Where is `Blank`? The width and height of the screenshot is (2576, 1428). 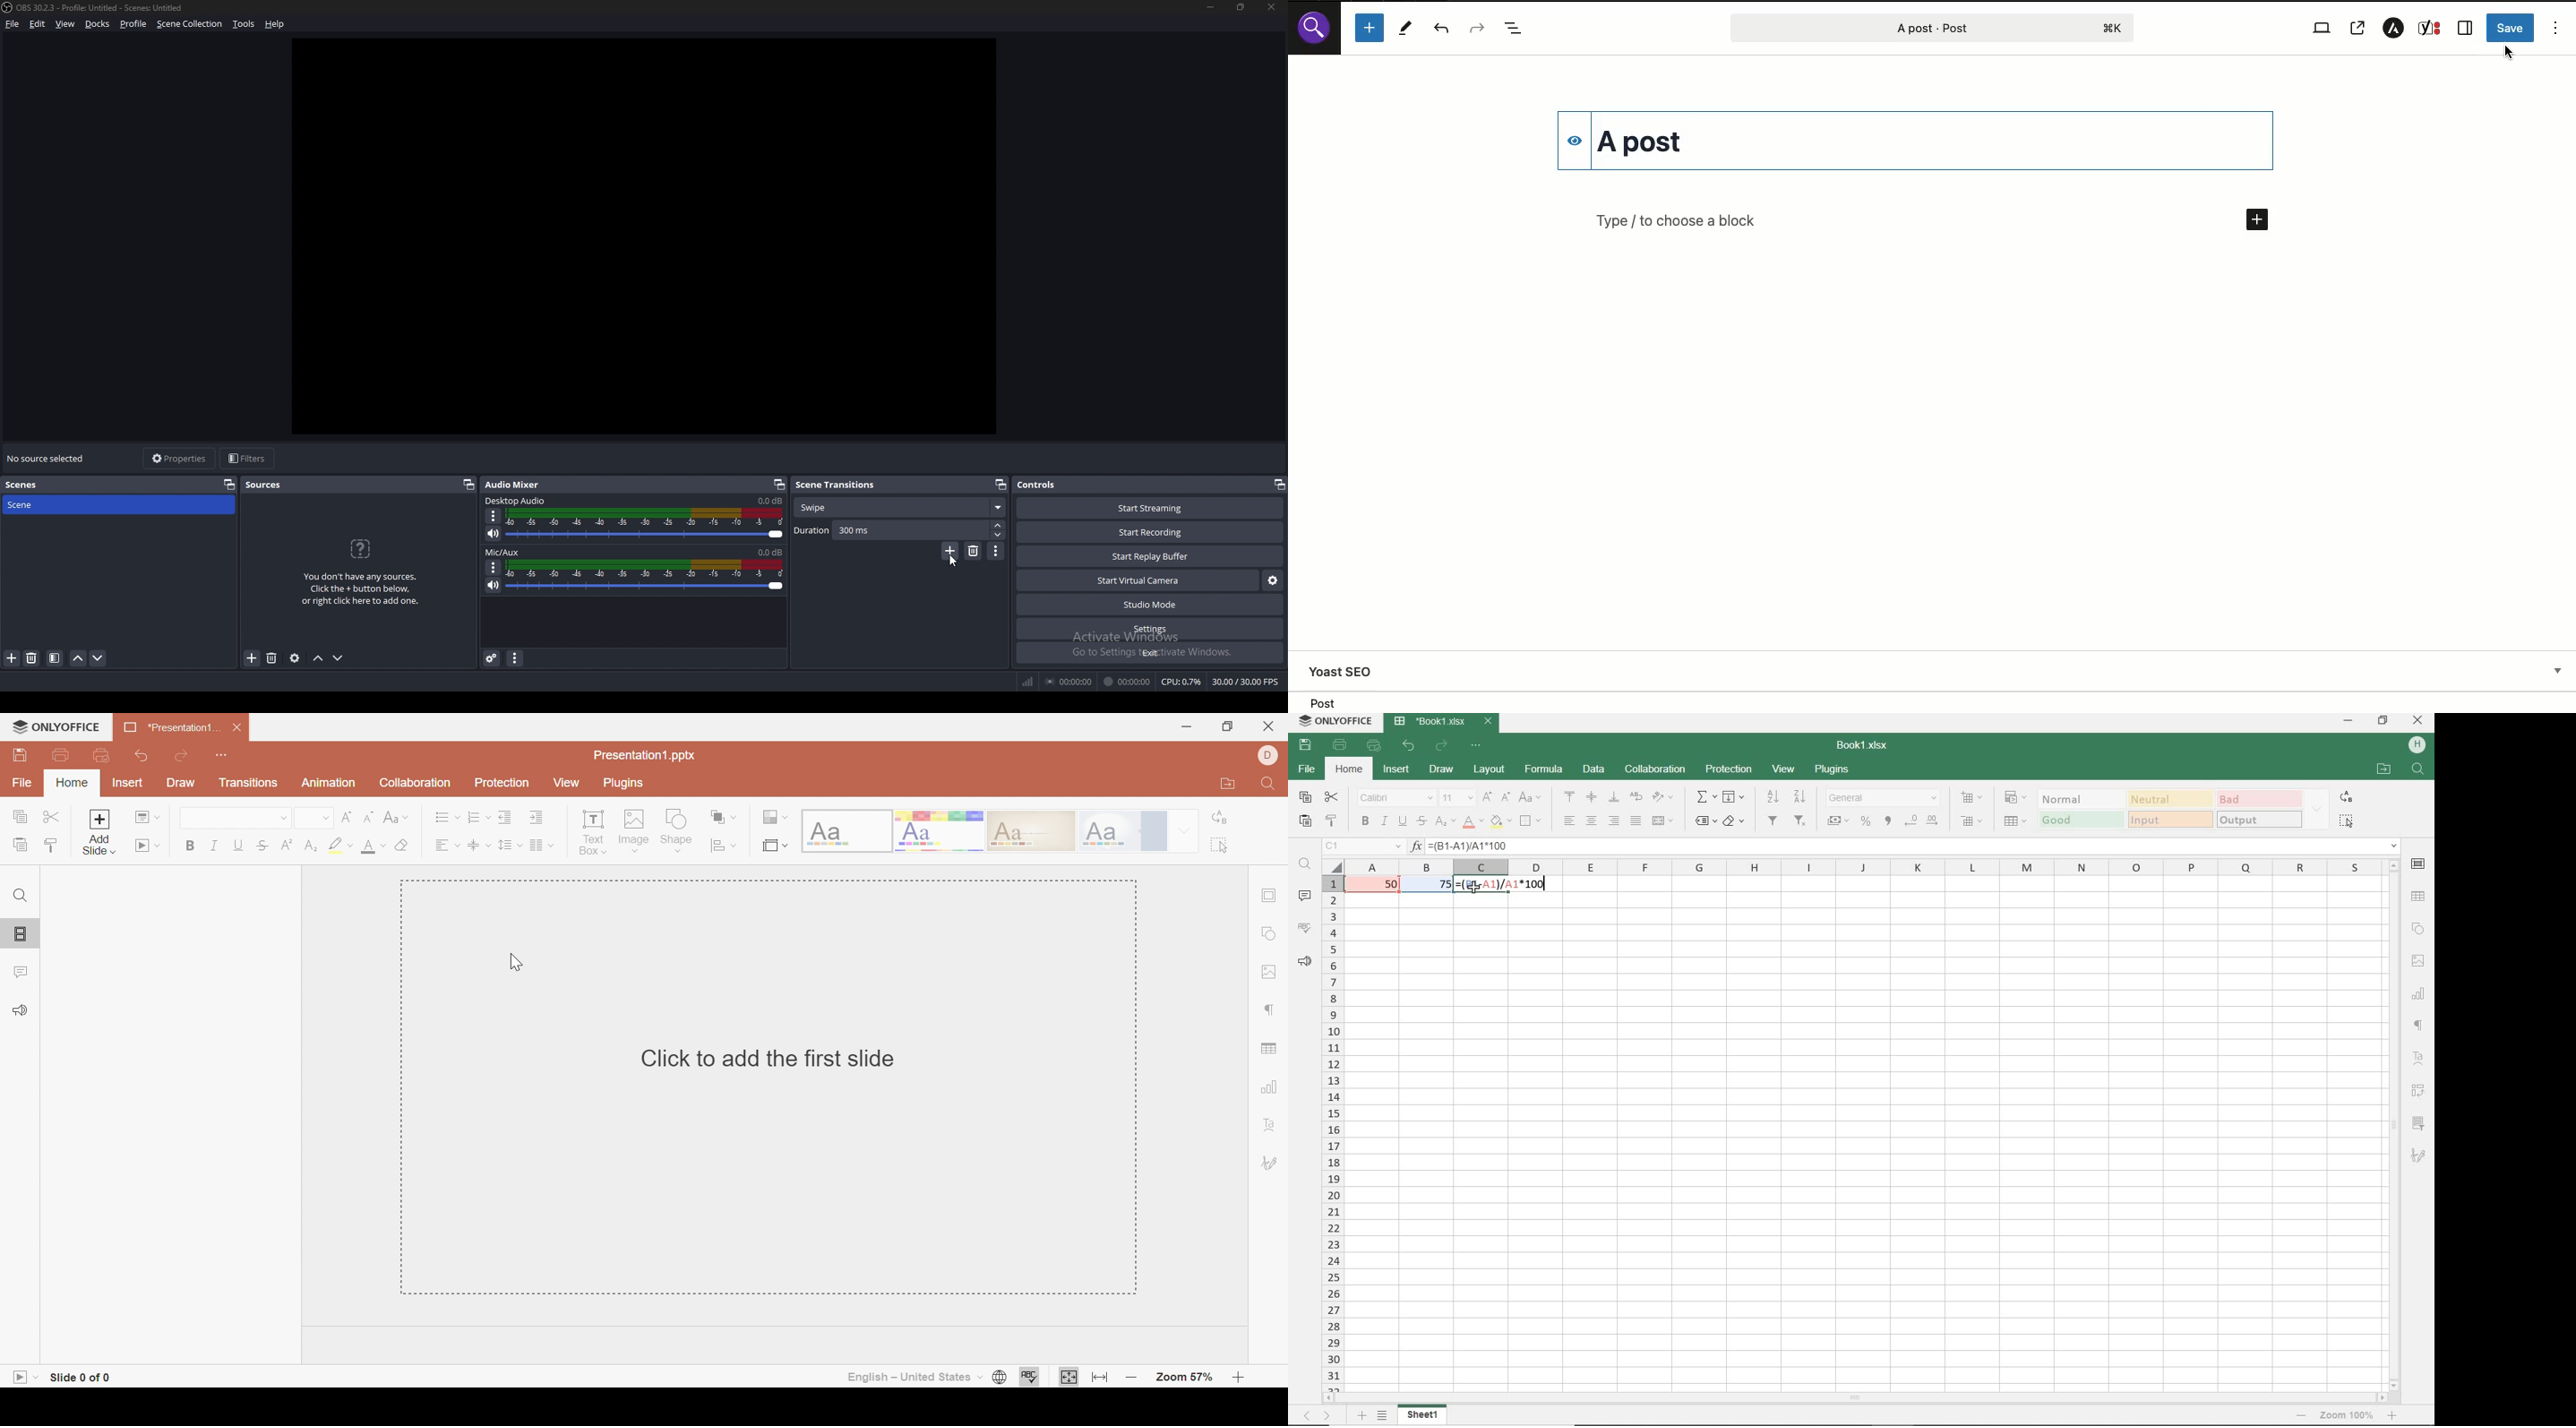 Blank is located at coordinates (846, 830).